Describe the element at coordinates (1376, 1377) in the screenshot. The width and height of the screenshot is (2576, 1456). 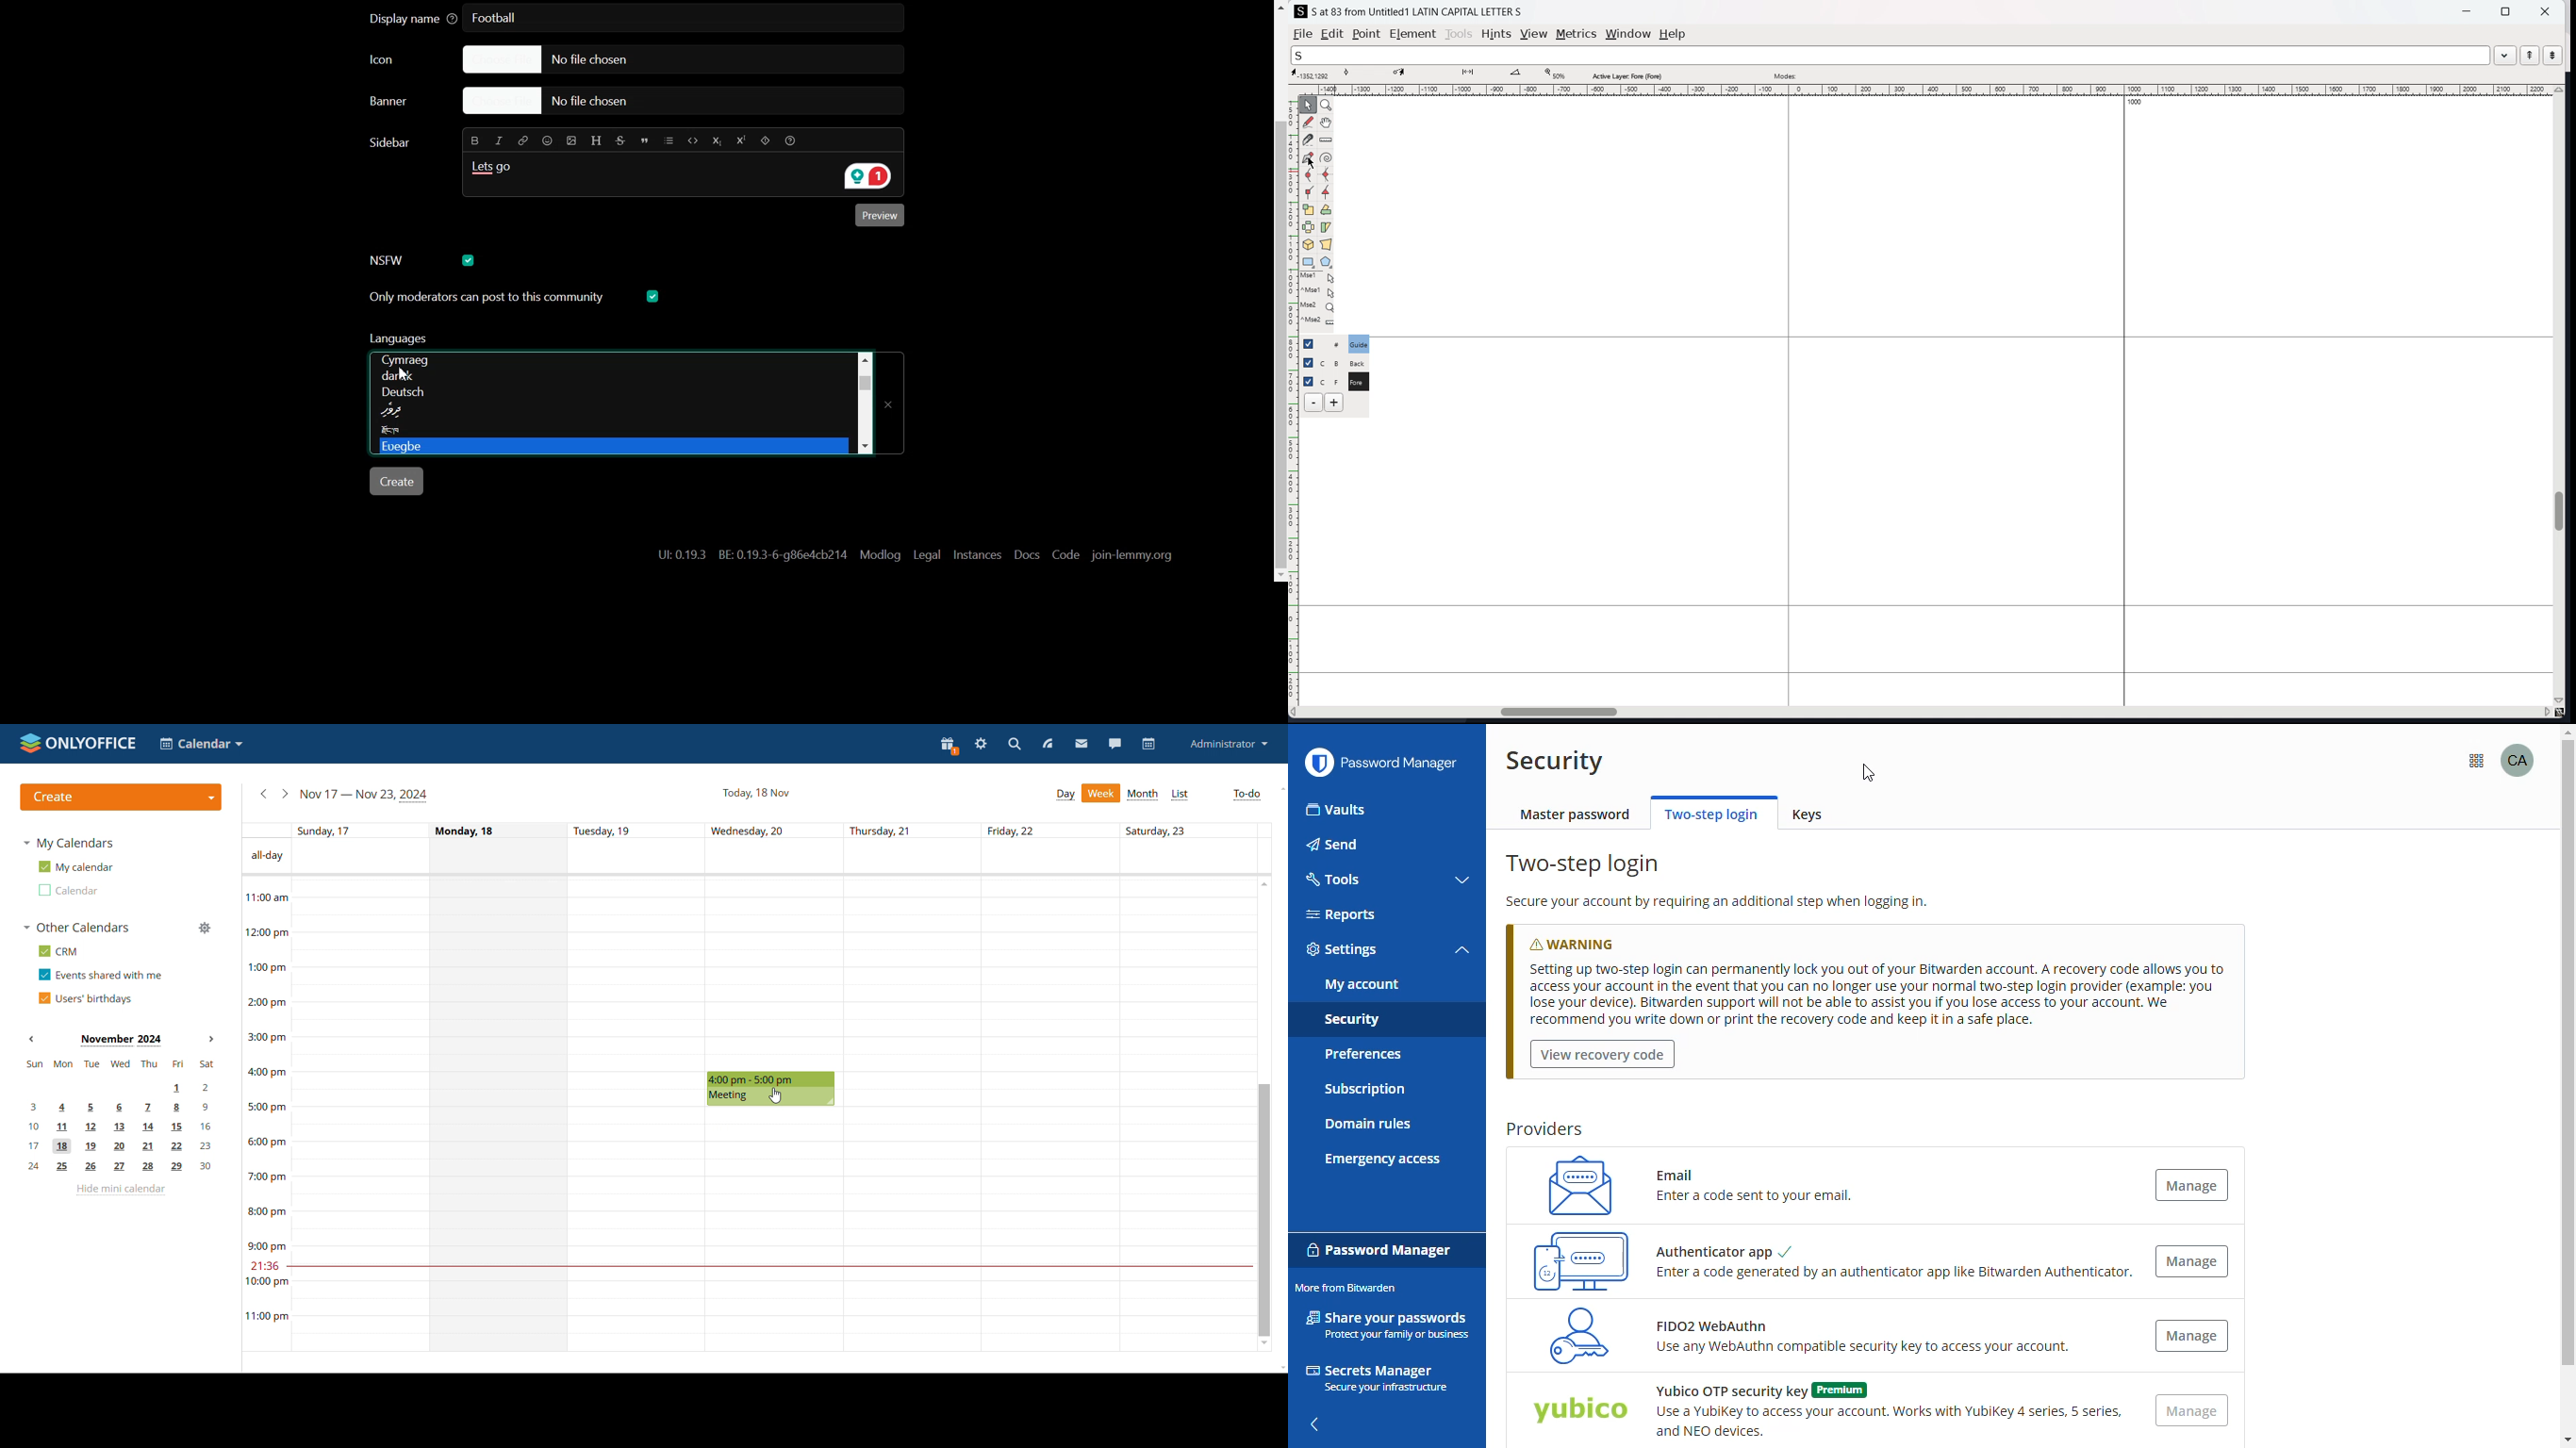
I see `secrets manager` at that location.